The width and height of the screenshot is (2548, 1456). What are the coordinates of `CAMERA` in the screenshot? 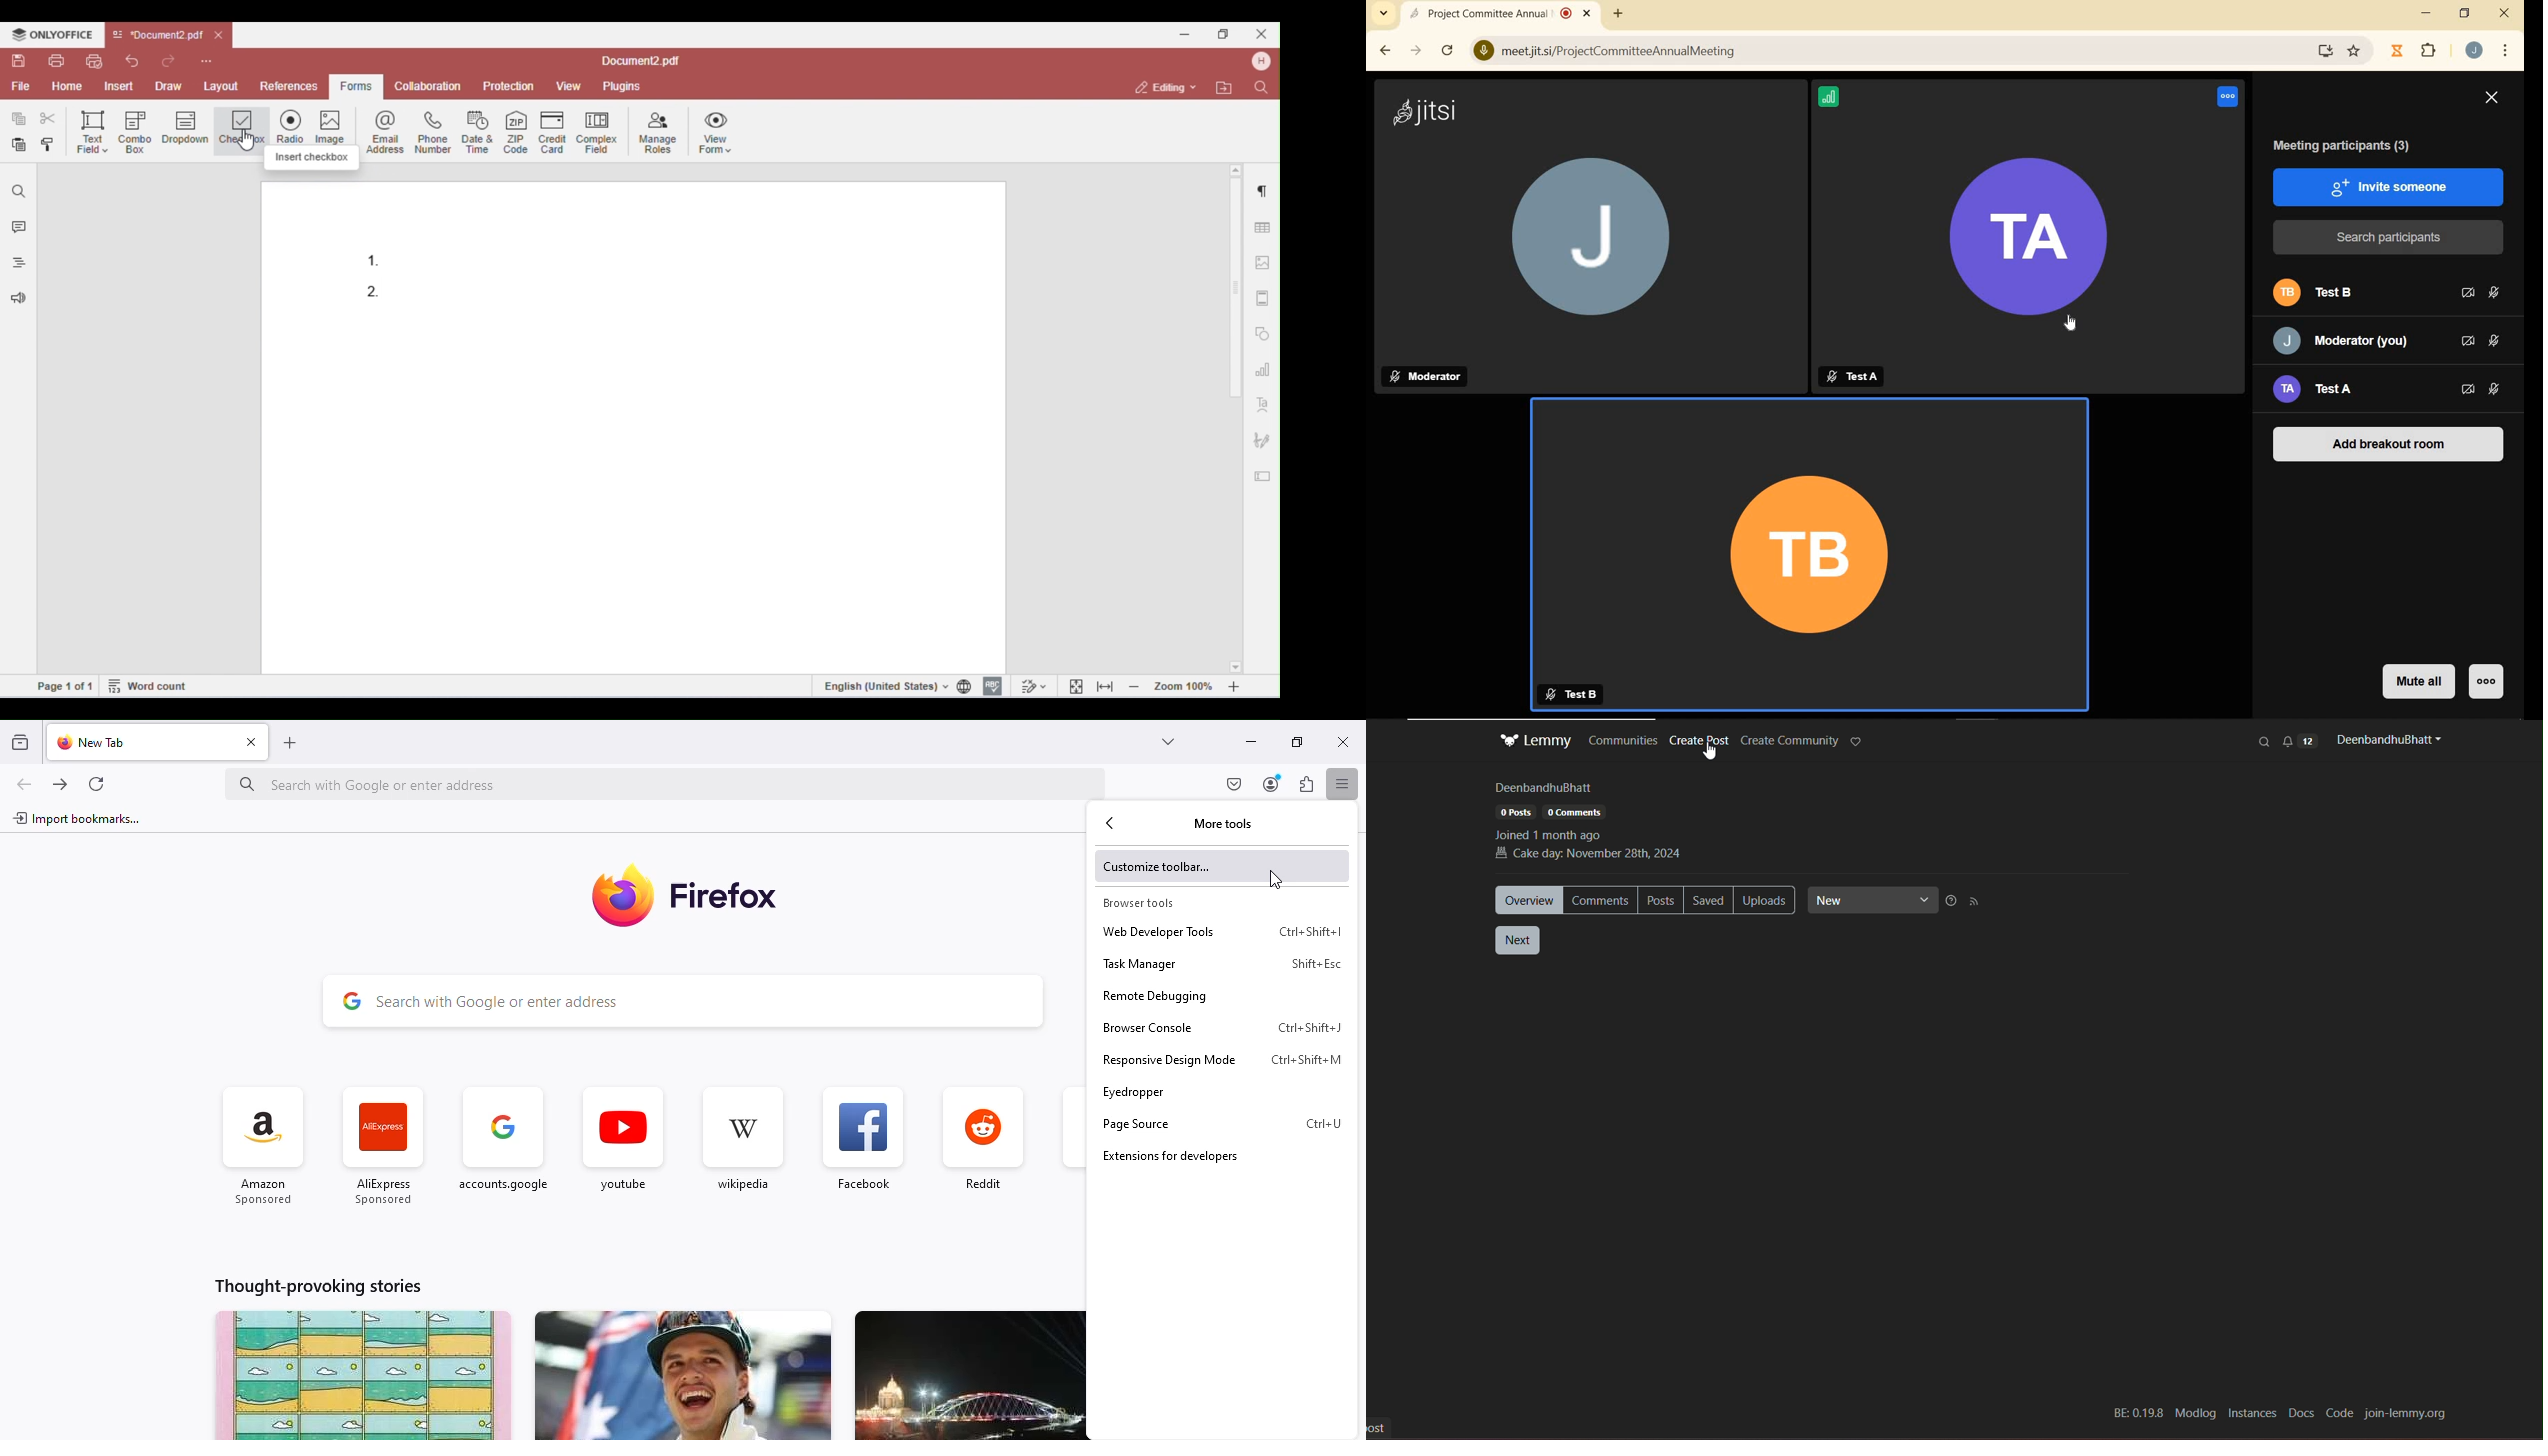 It's located at (2469, 390).